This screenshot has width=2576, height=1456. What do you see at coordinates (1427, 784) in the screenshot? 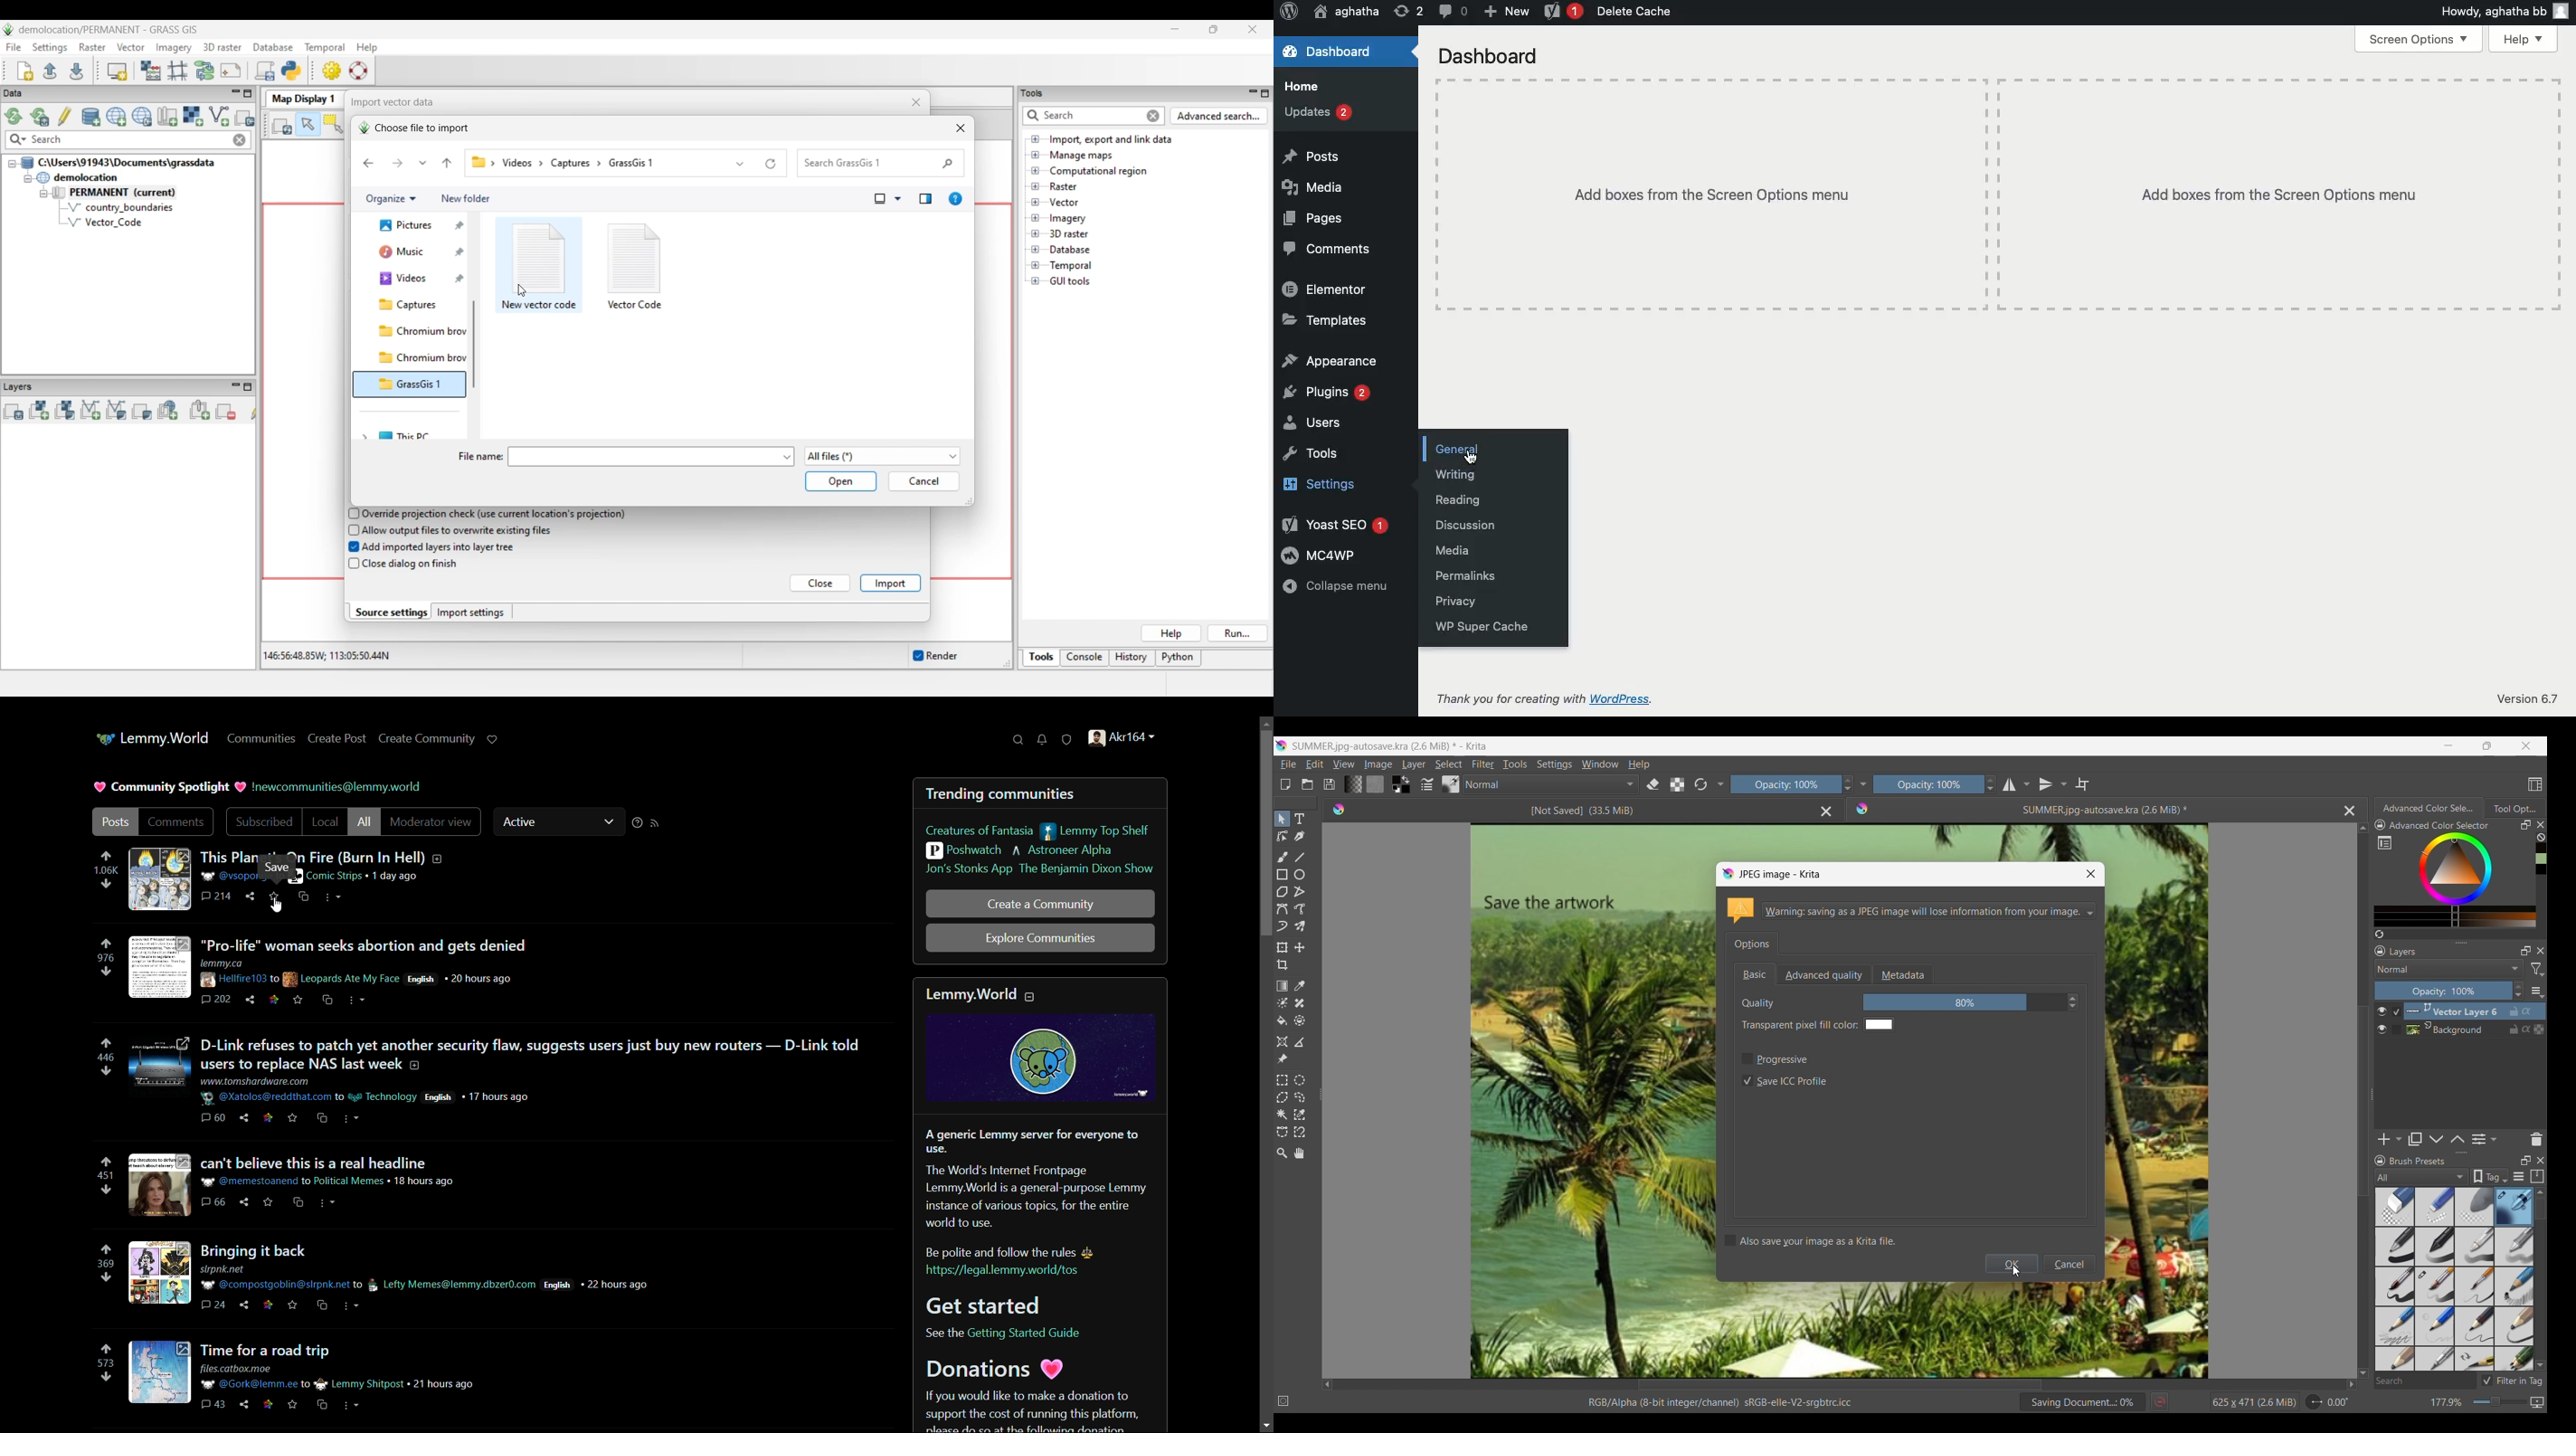
I see `Edit brush settings` at bounding box center [1427, 784].